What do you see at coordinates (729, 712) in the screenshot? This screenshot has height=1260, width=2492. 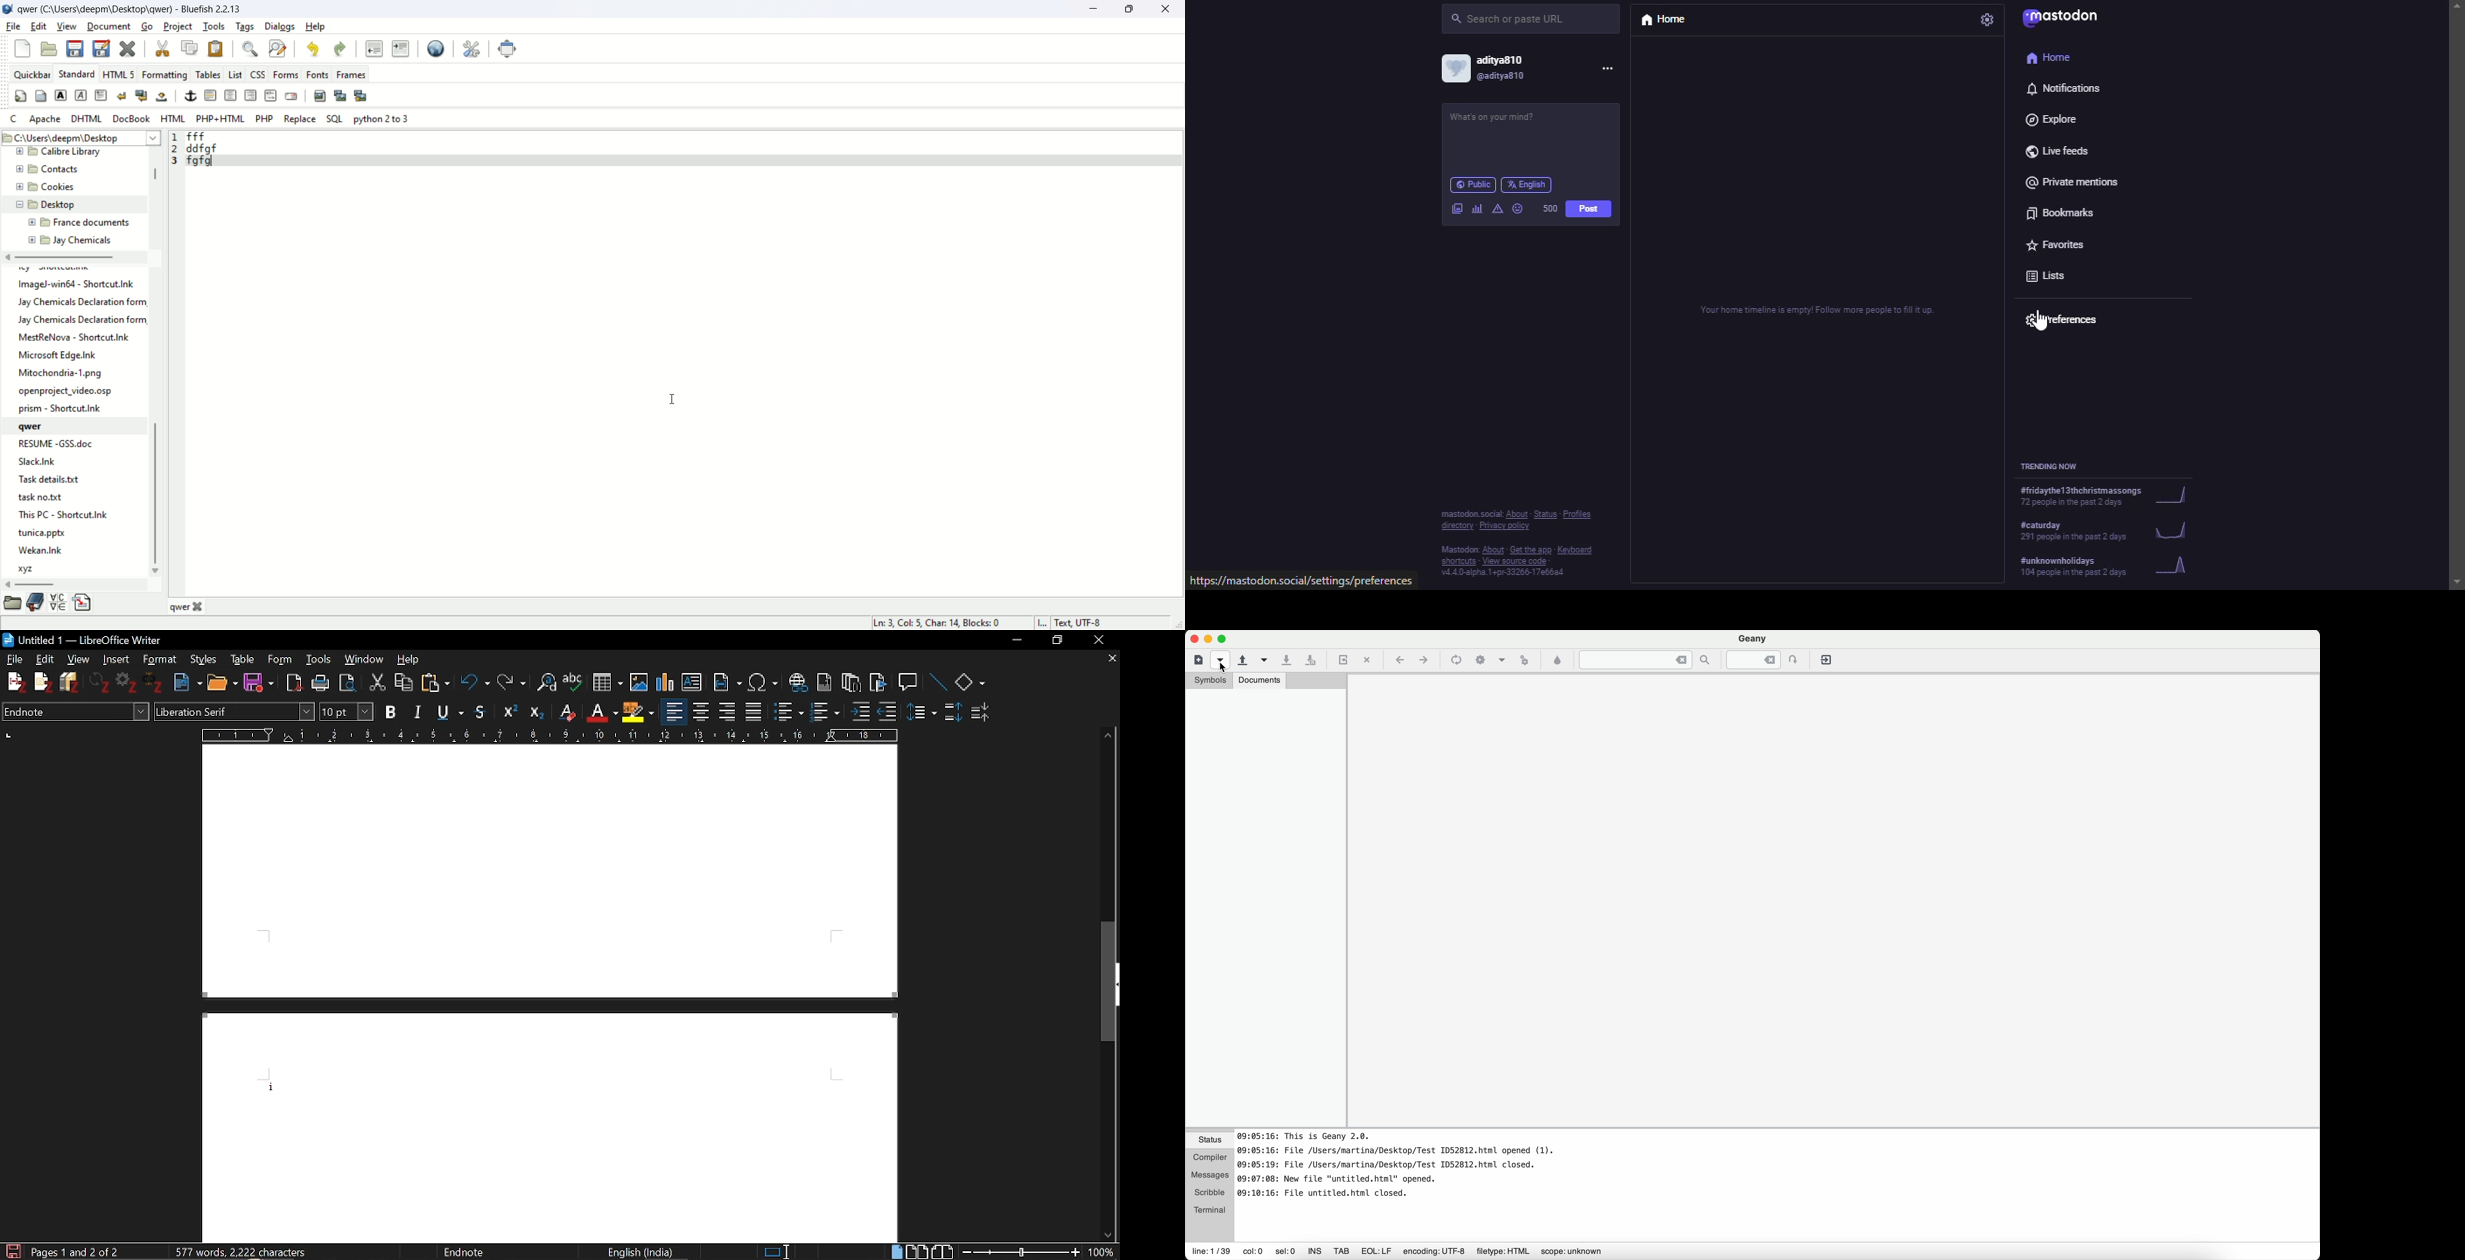 I see `Align left` at bounding box center [729, 712].